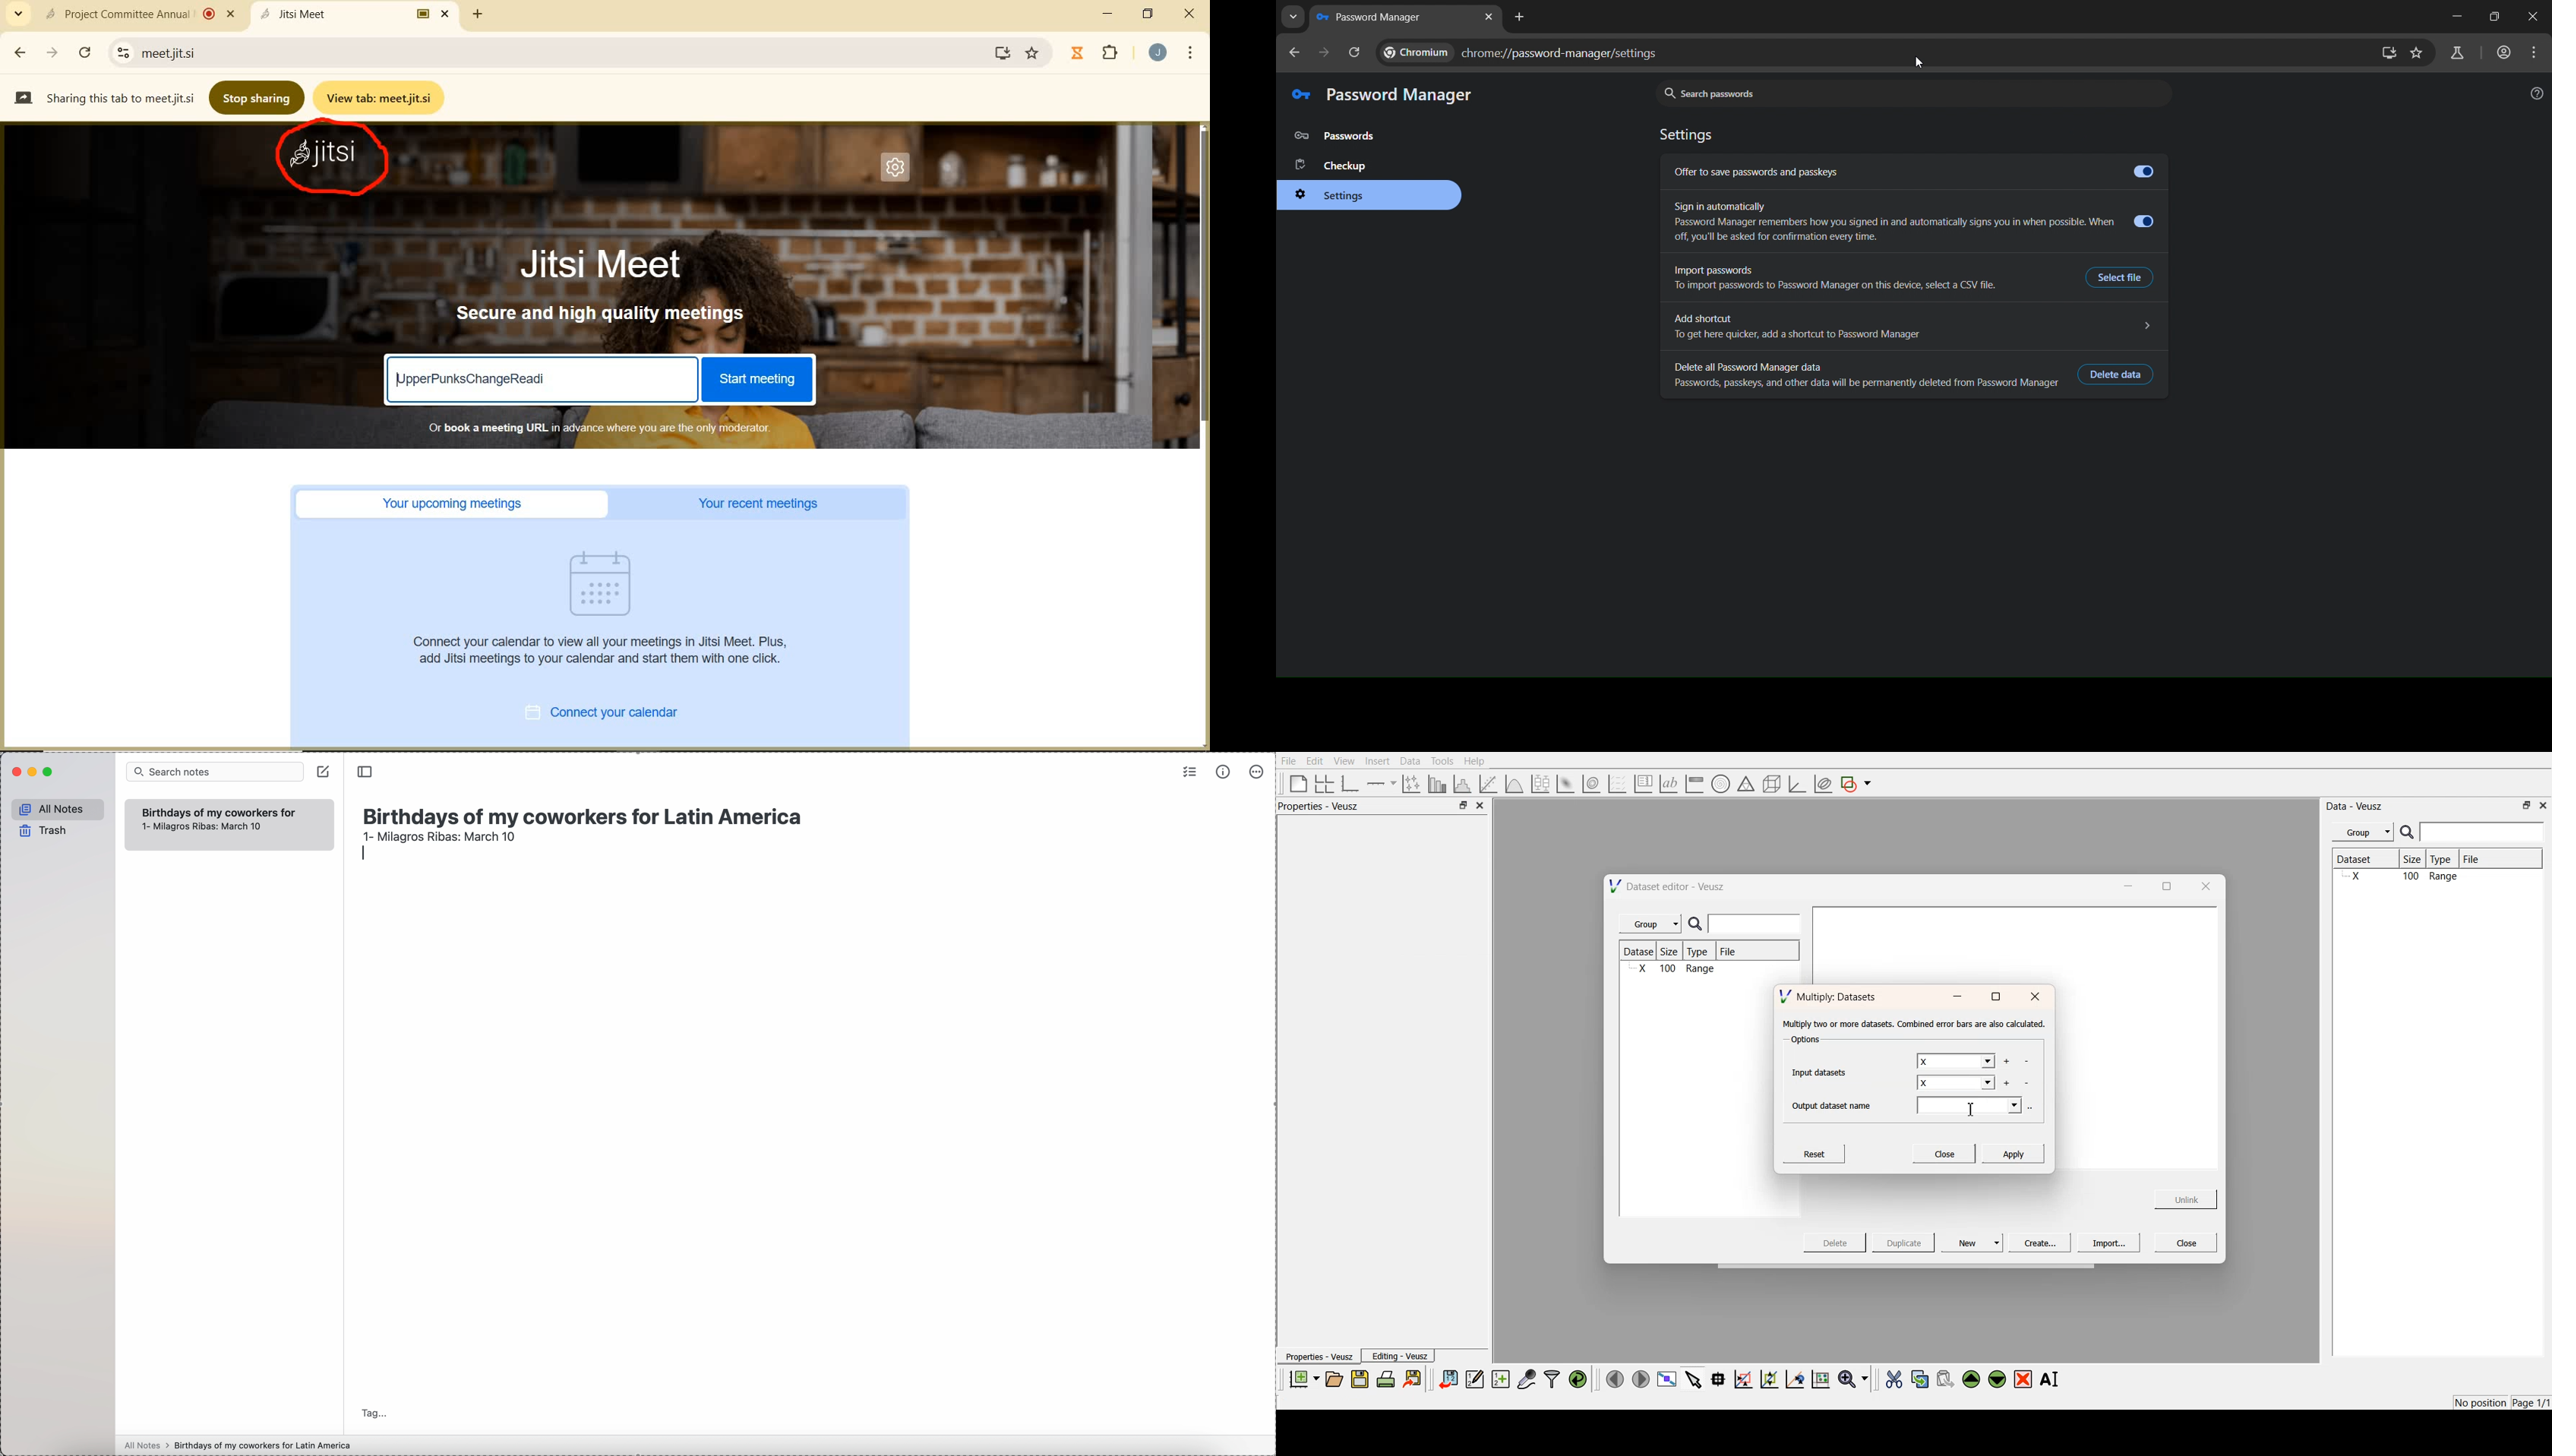 The height and width of the screenshot is (1456, 2576). What do you see at coordinates (1822, 784) in the screenshot?
I see `plot covariance ellipses` at bounding box center [1822, 784].